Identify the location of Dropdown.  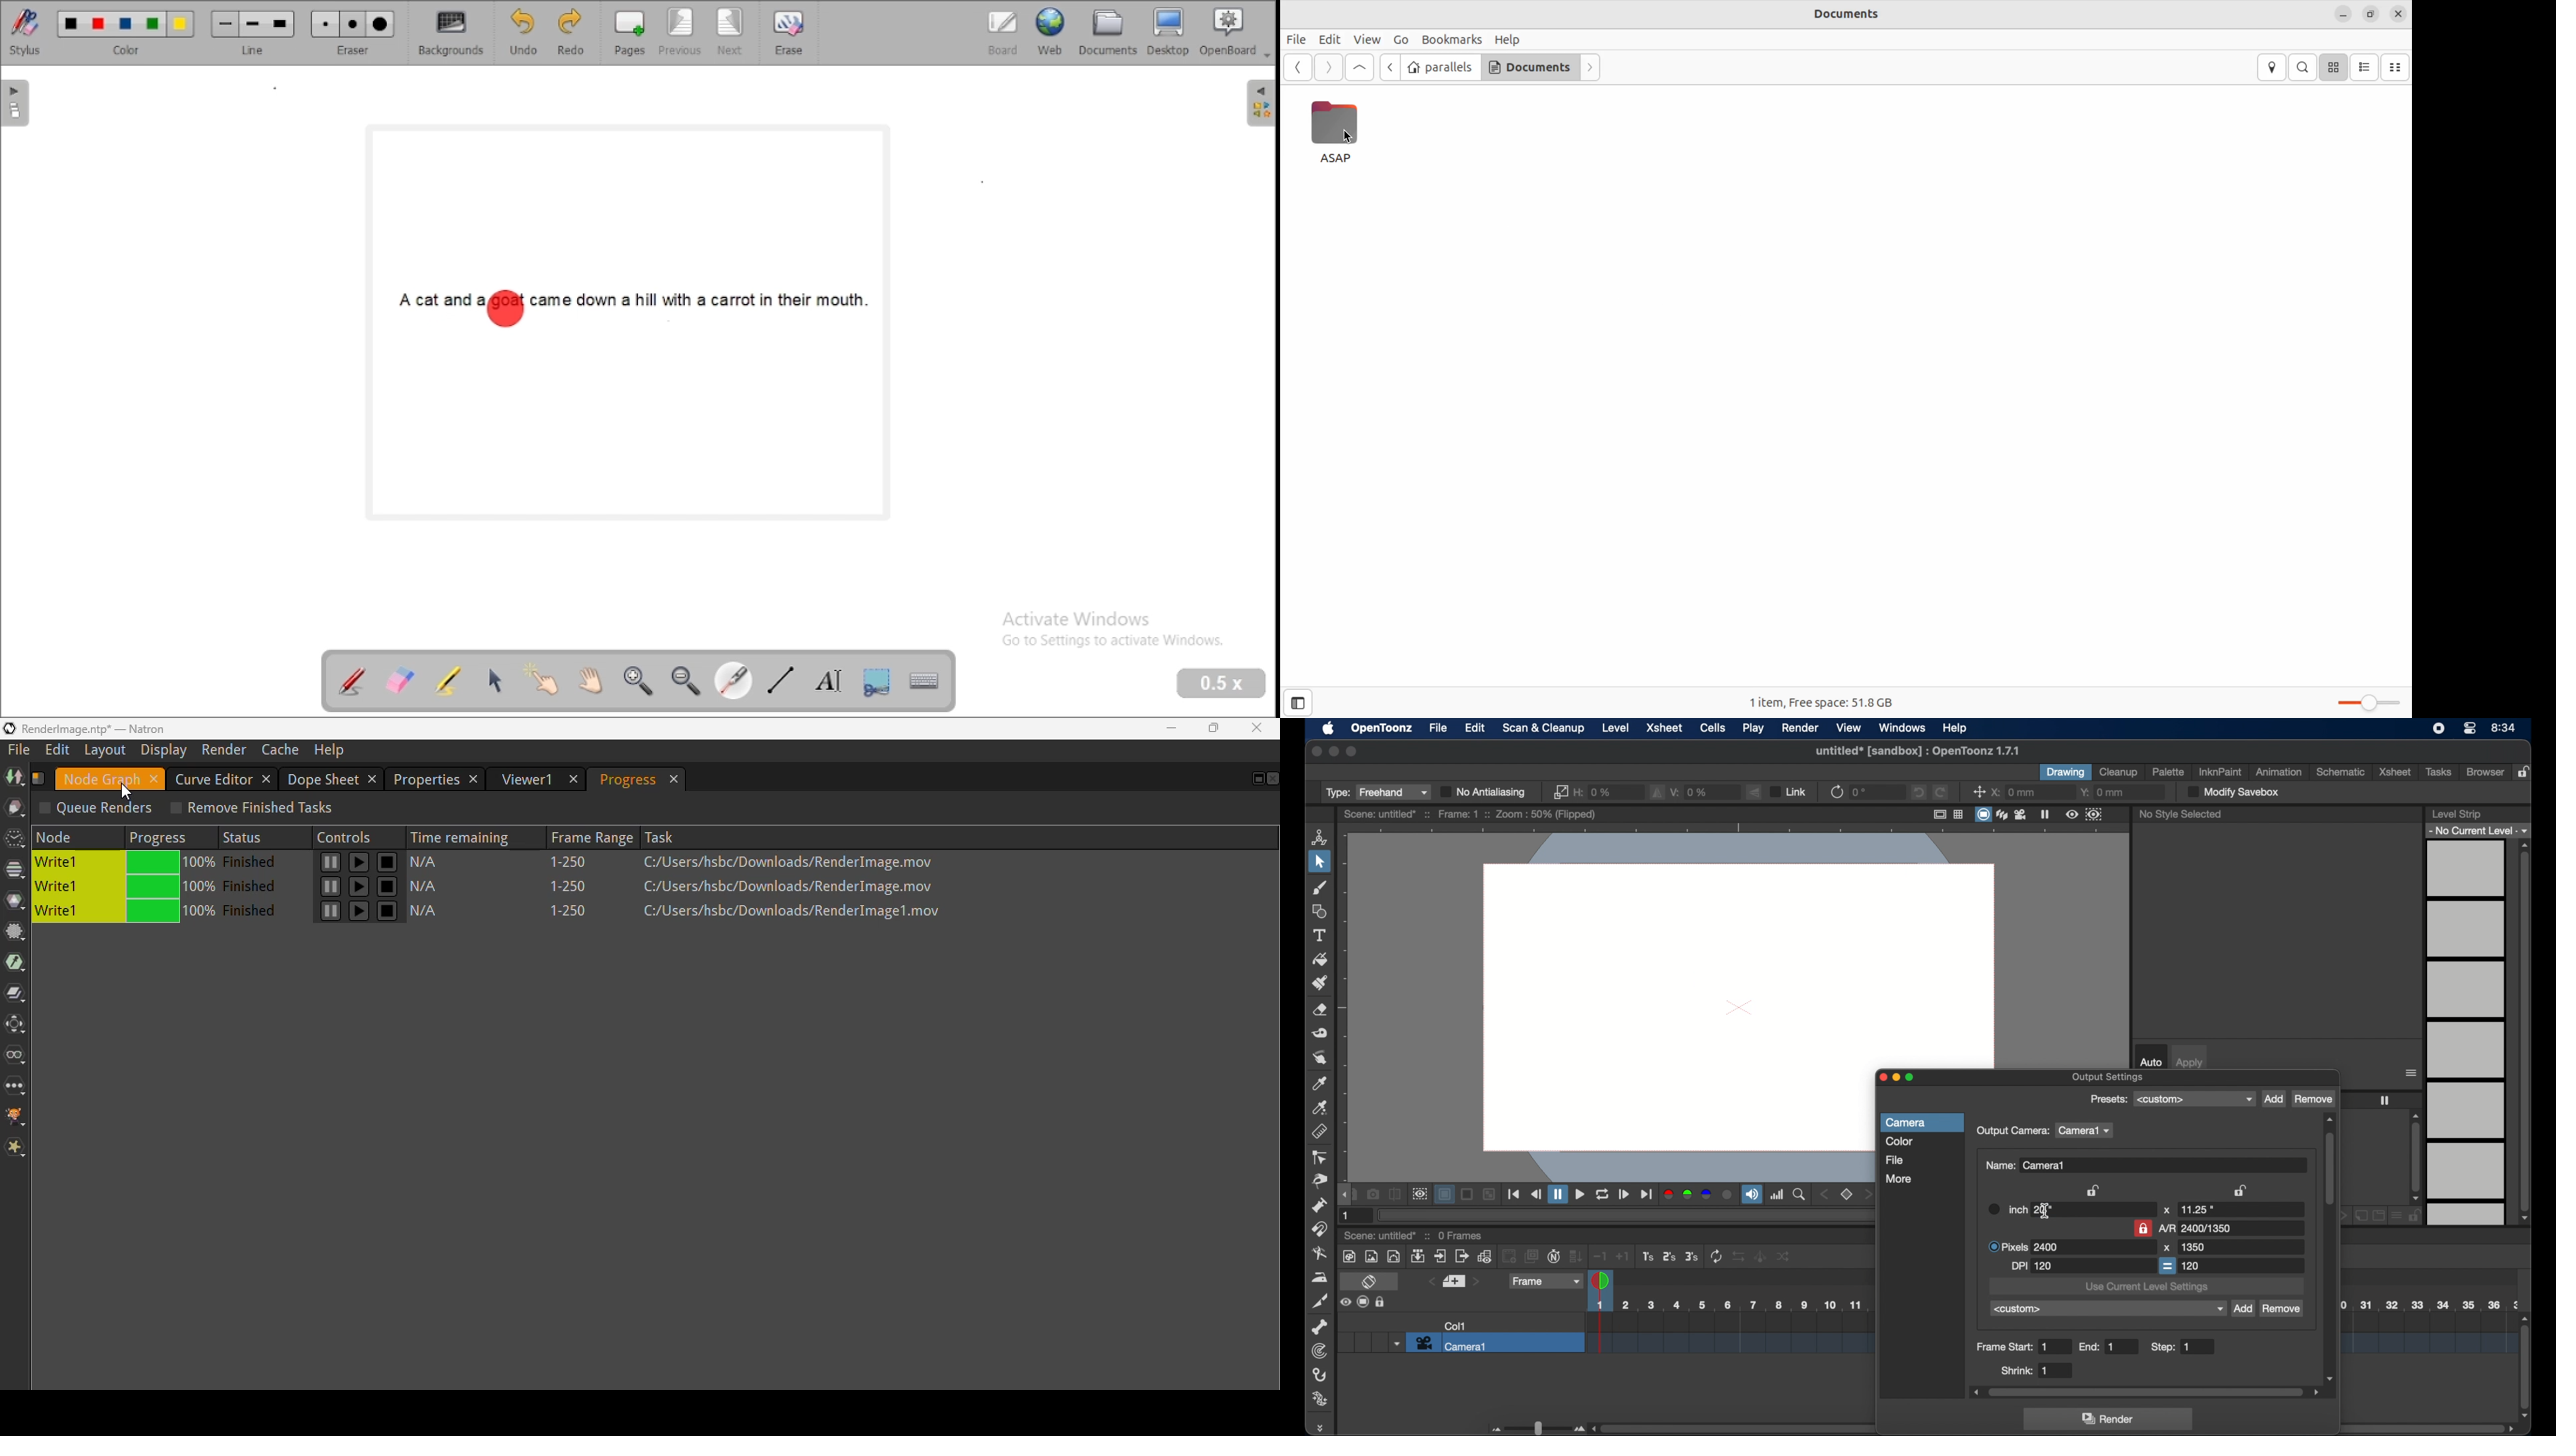
(1268, 56).